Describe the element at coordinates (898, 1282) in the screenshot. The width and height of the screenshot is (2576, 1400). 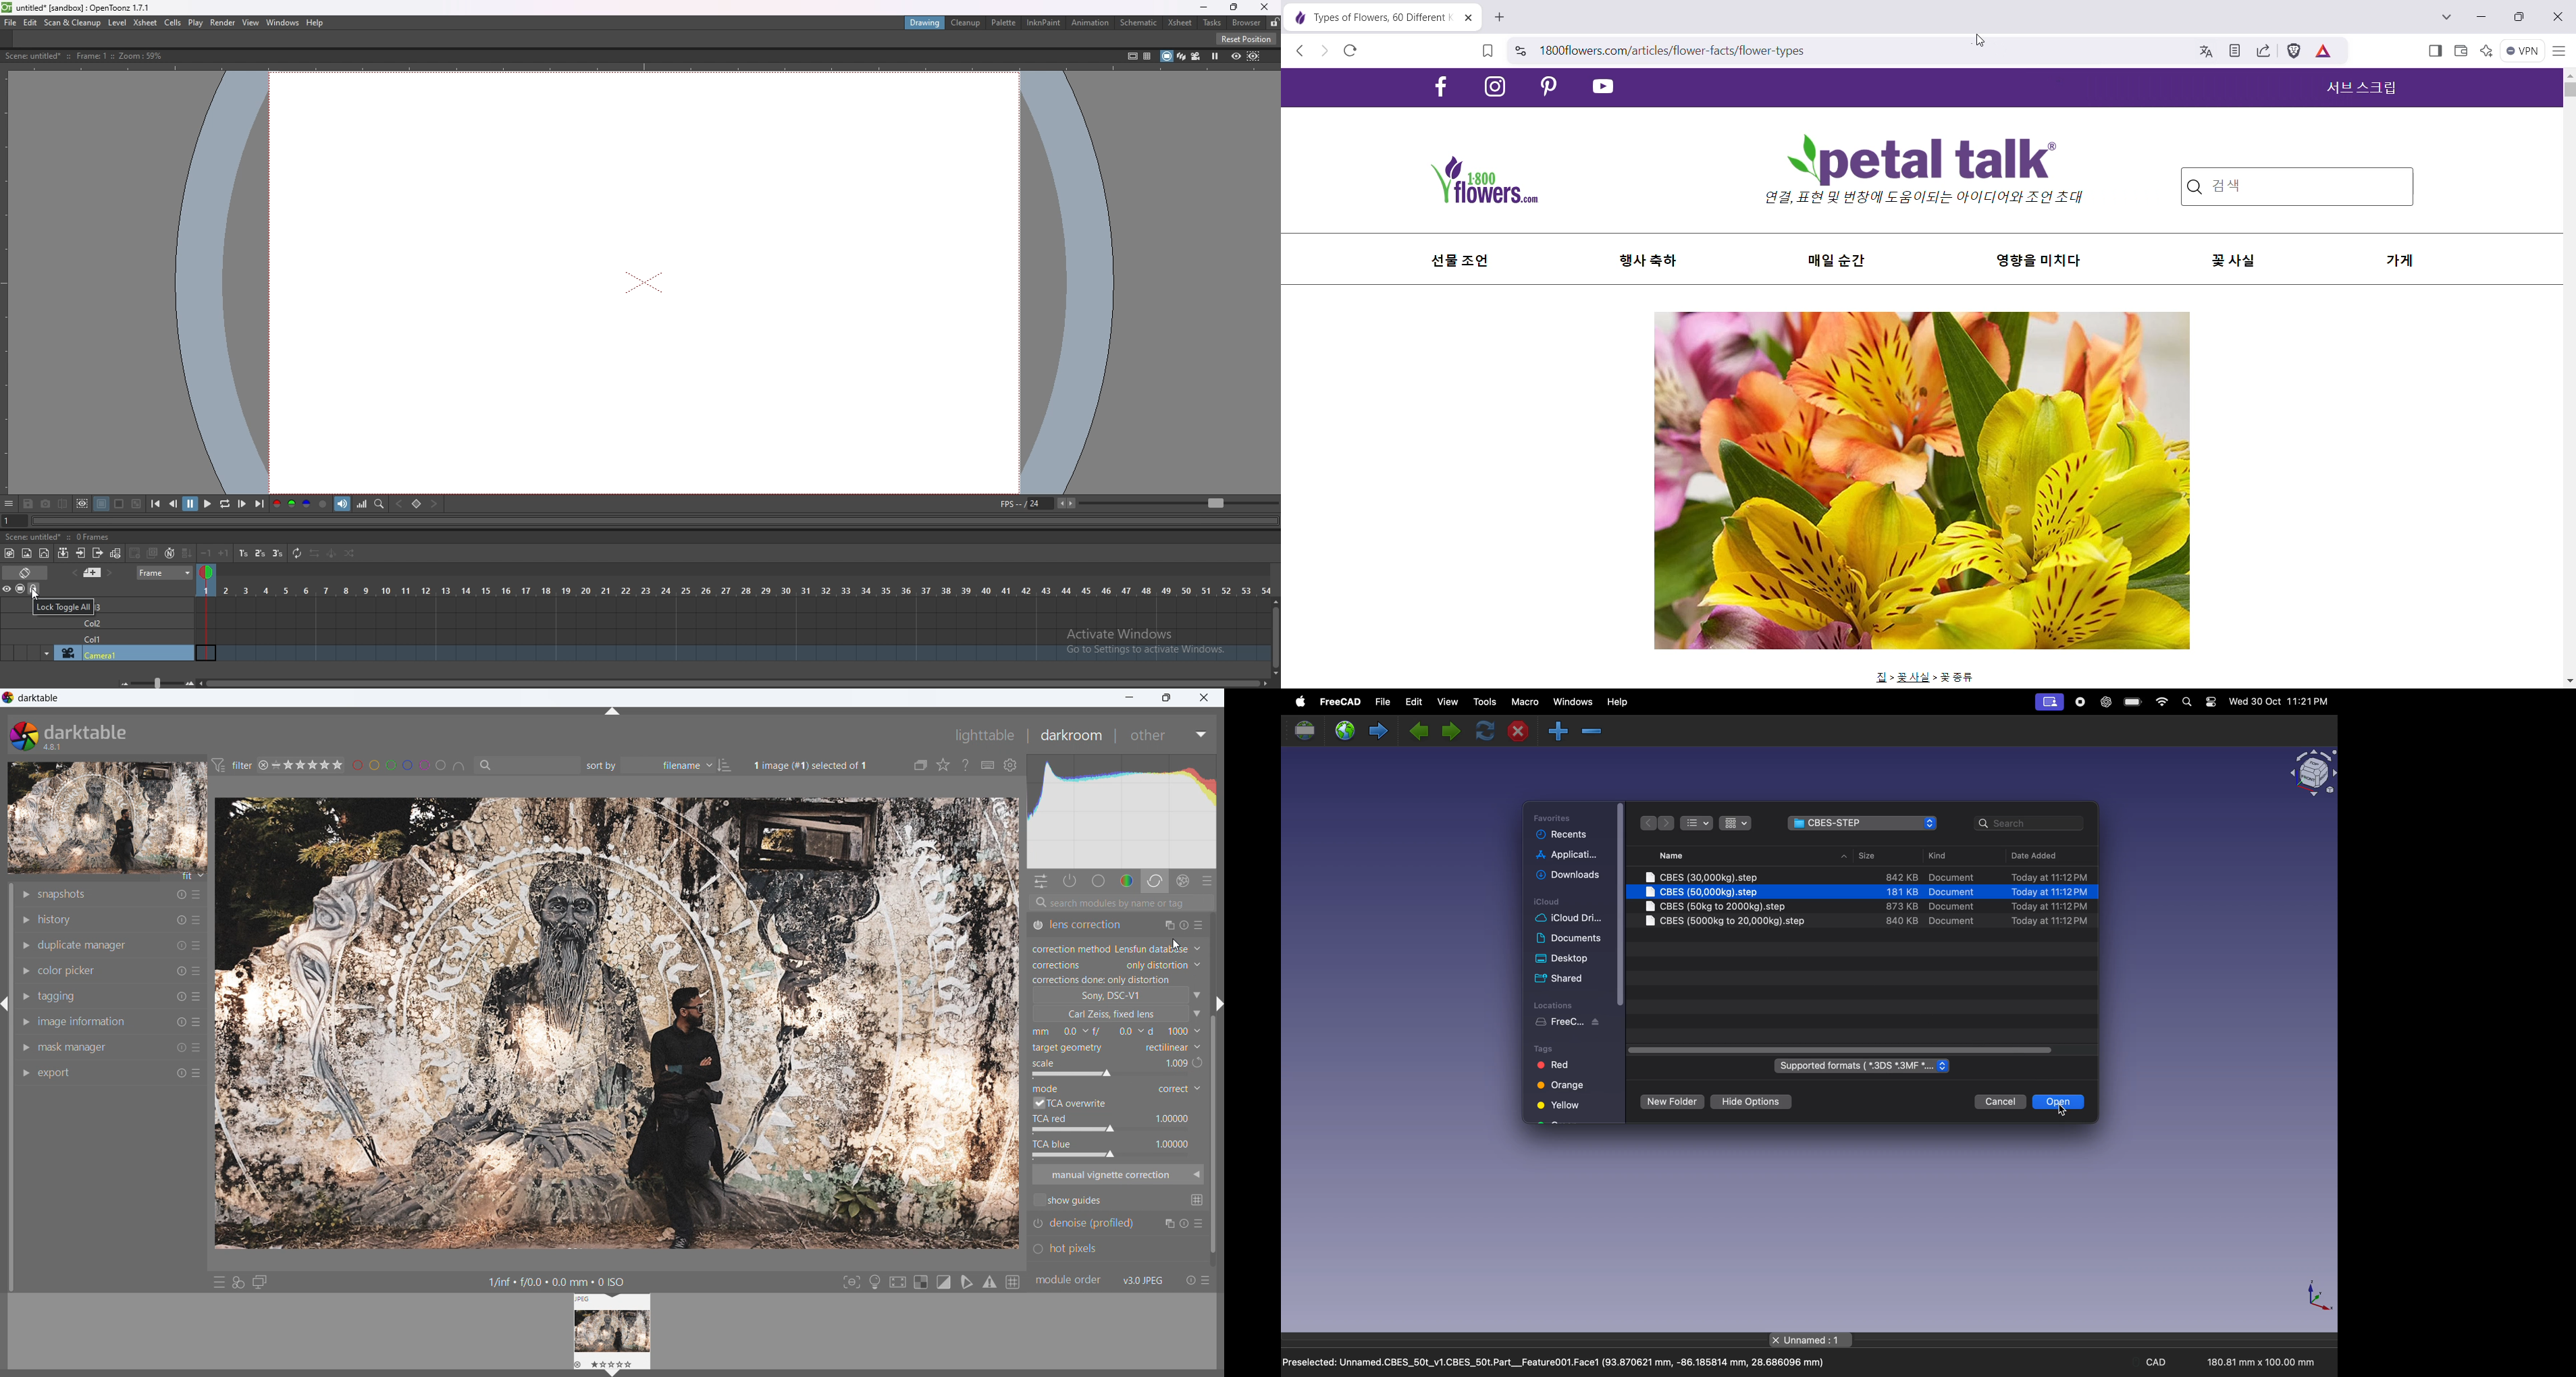
I see `toggle high quality processing` at that location.